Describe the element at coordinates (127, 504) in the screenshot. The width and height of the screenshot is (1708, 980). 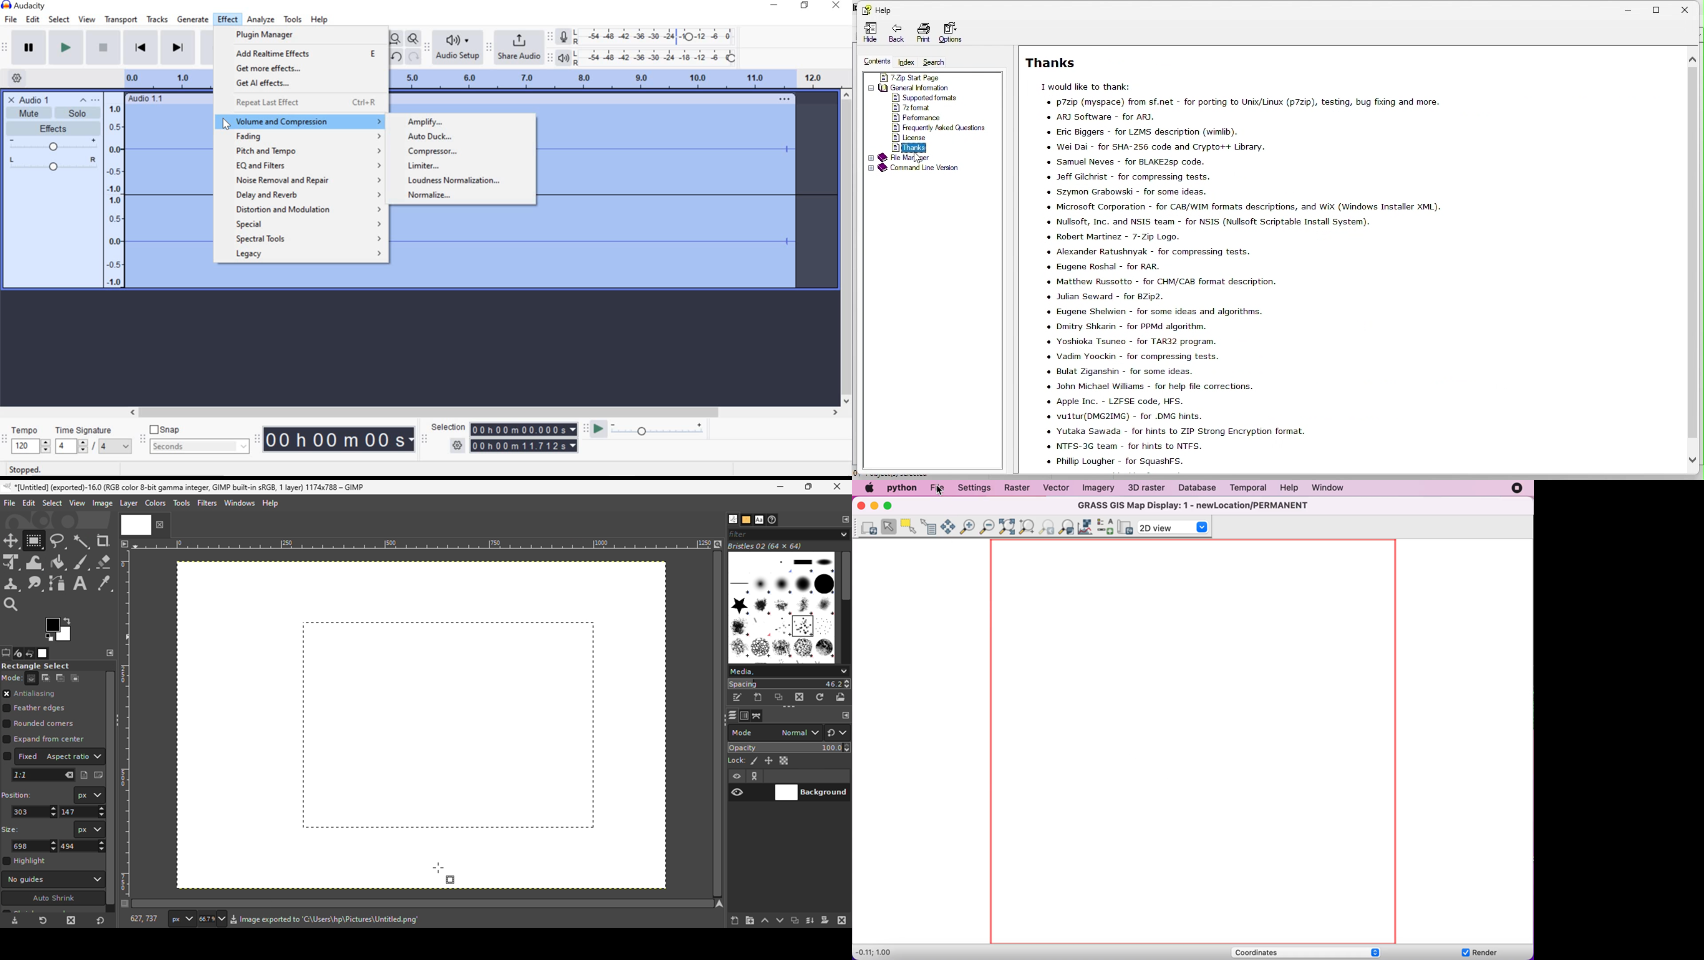
I see `Layer` at that location.